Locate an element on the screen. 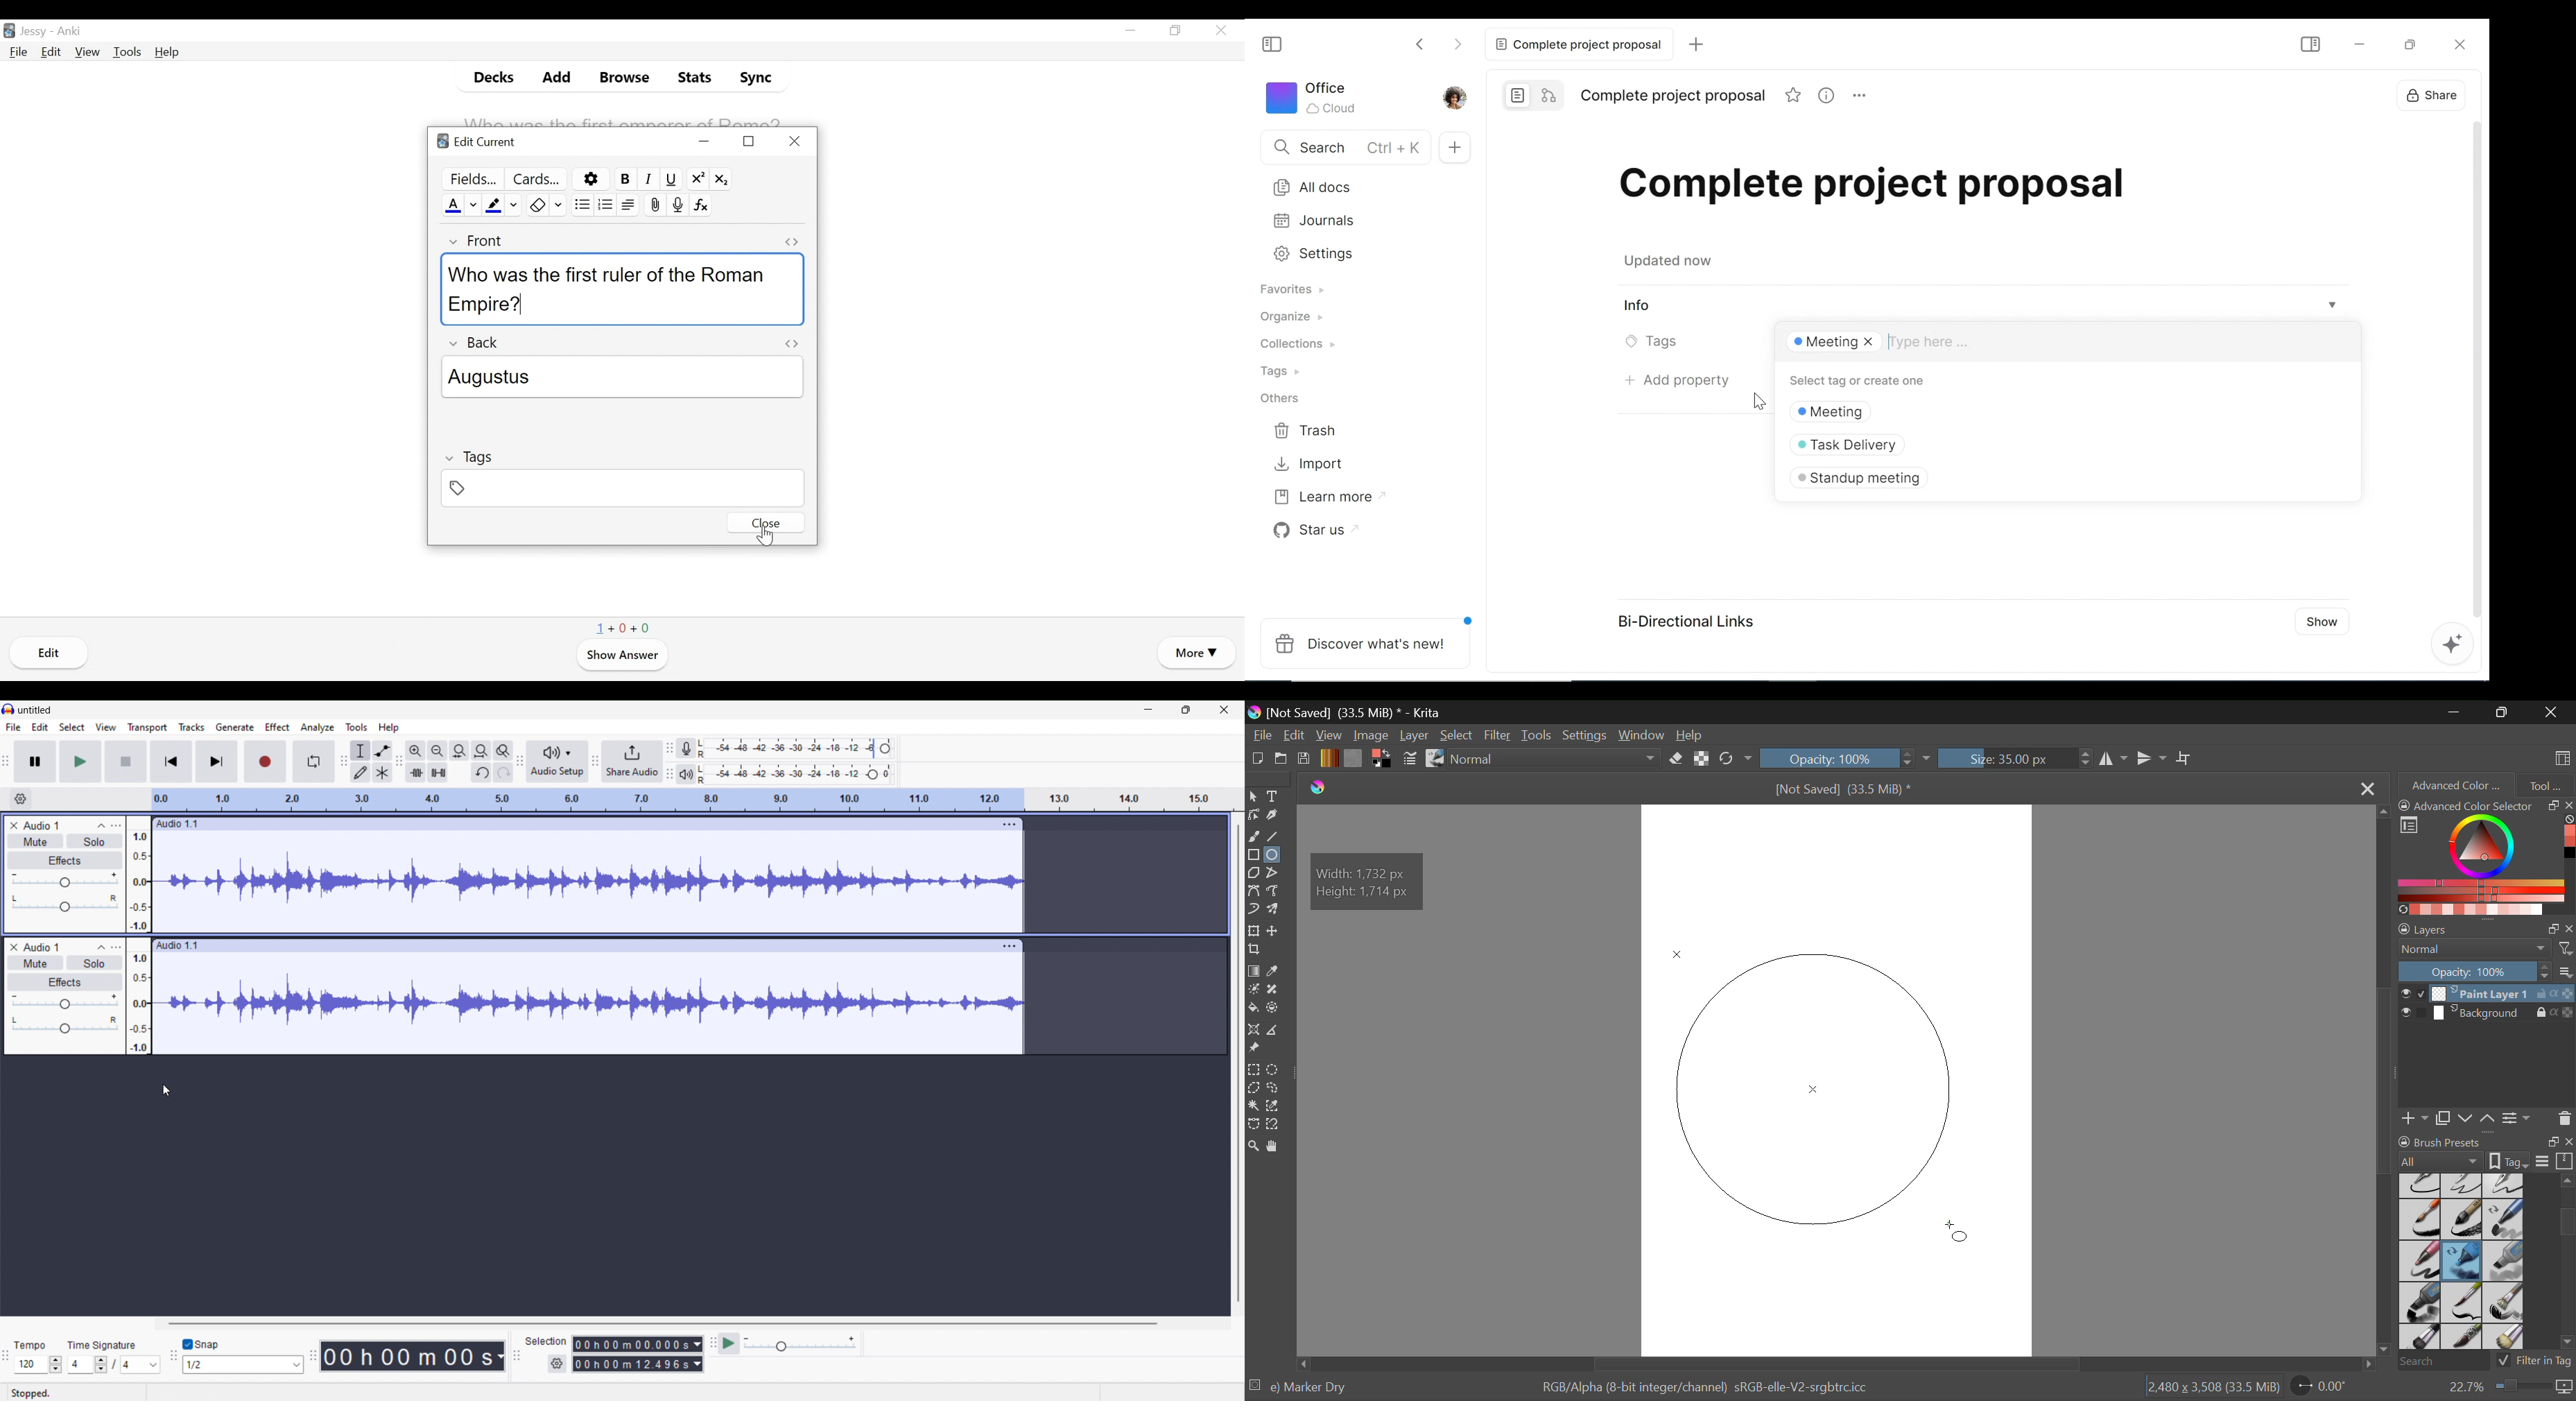  Blending Mode is located at coordinates (1558, 759).